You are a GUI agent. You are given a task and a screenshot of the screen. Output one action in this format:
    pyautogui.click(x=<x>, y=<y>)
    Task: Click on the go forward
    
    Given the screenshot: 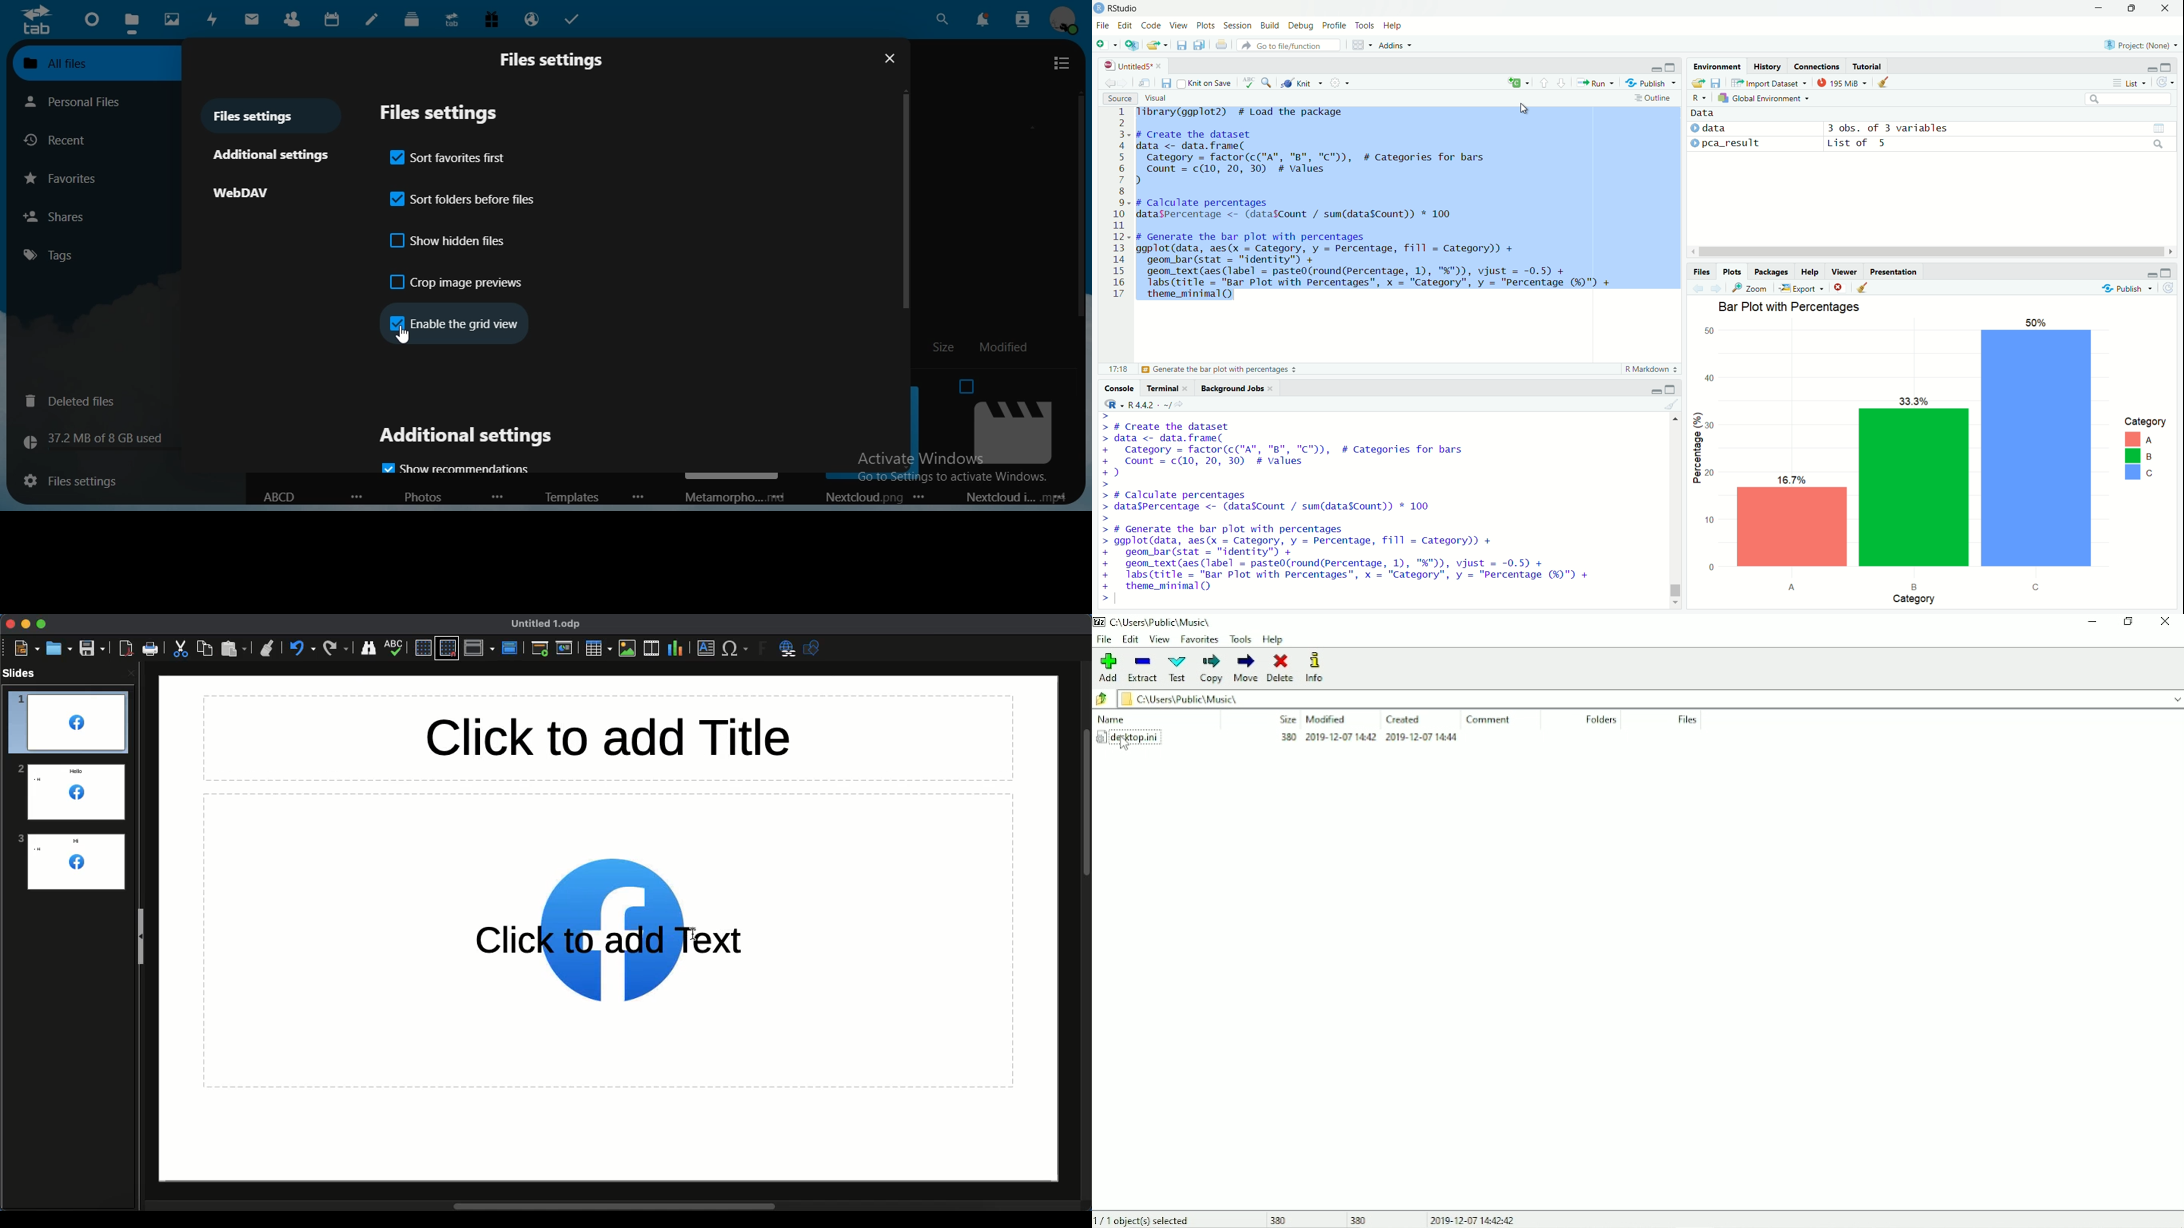 What is the action you would take?
    pyautogui.click(x=1717, y=289)
    